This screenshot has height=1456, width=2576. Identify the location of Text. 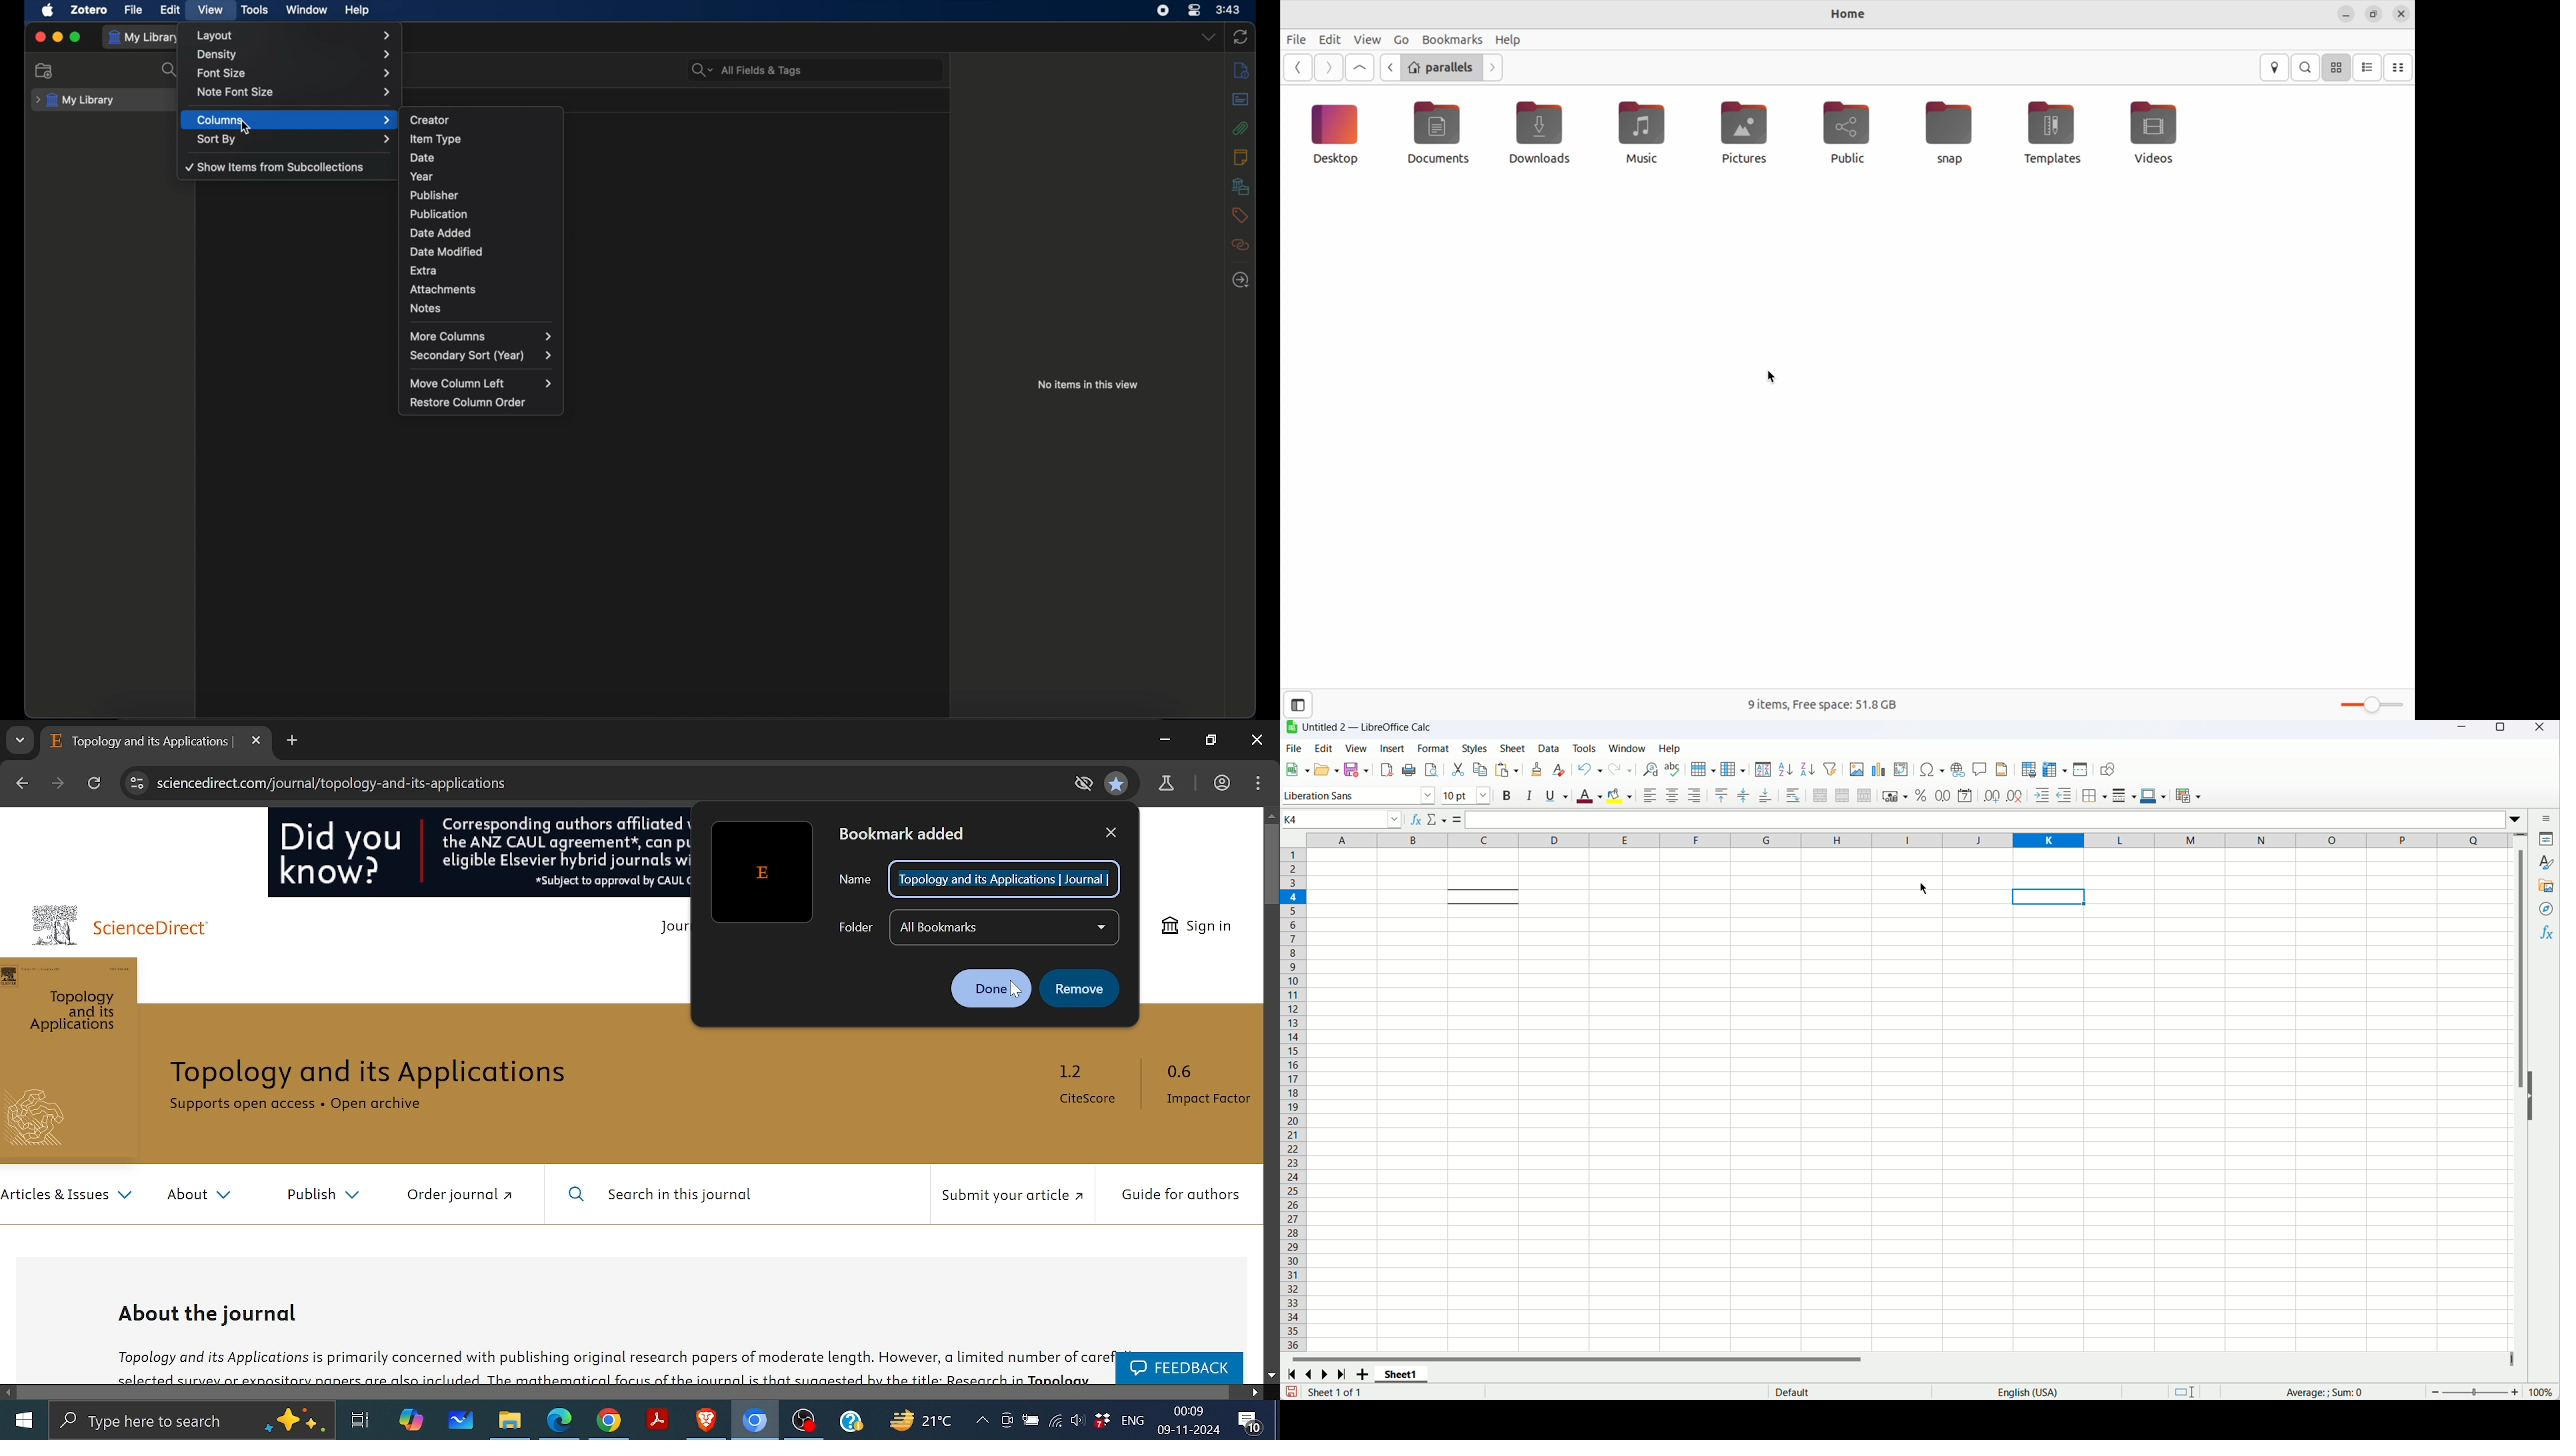
(1334, 1392).